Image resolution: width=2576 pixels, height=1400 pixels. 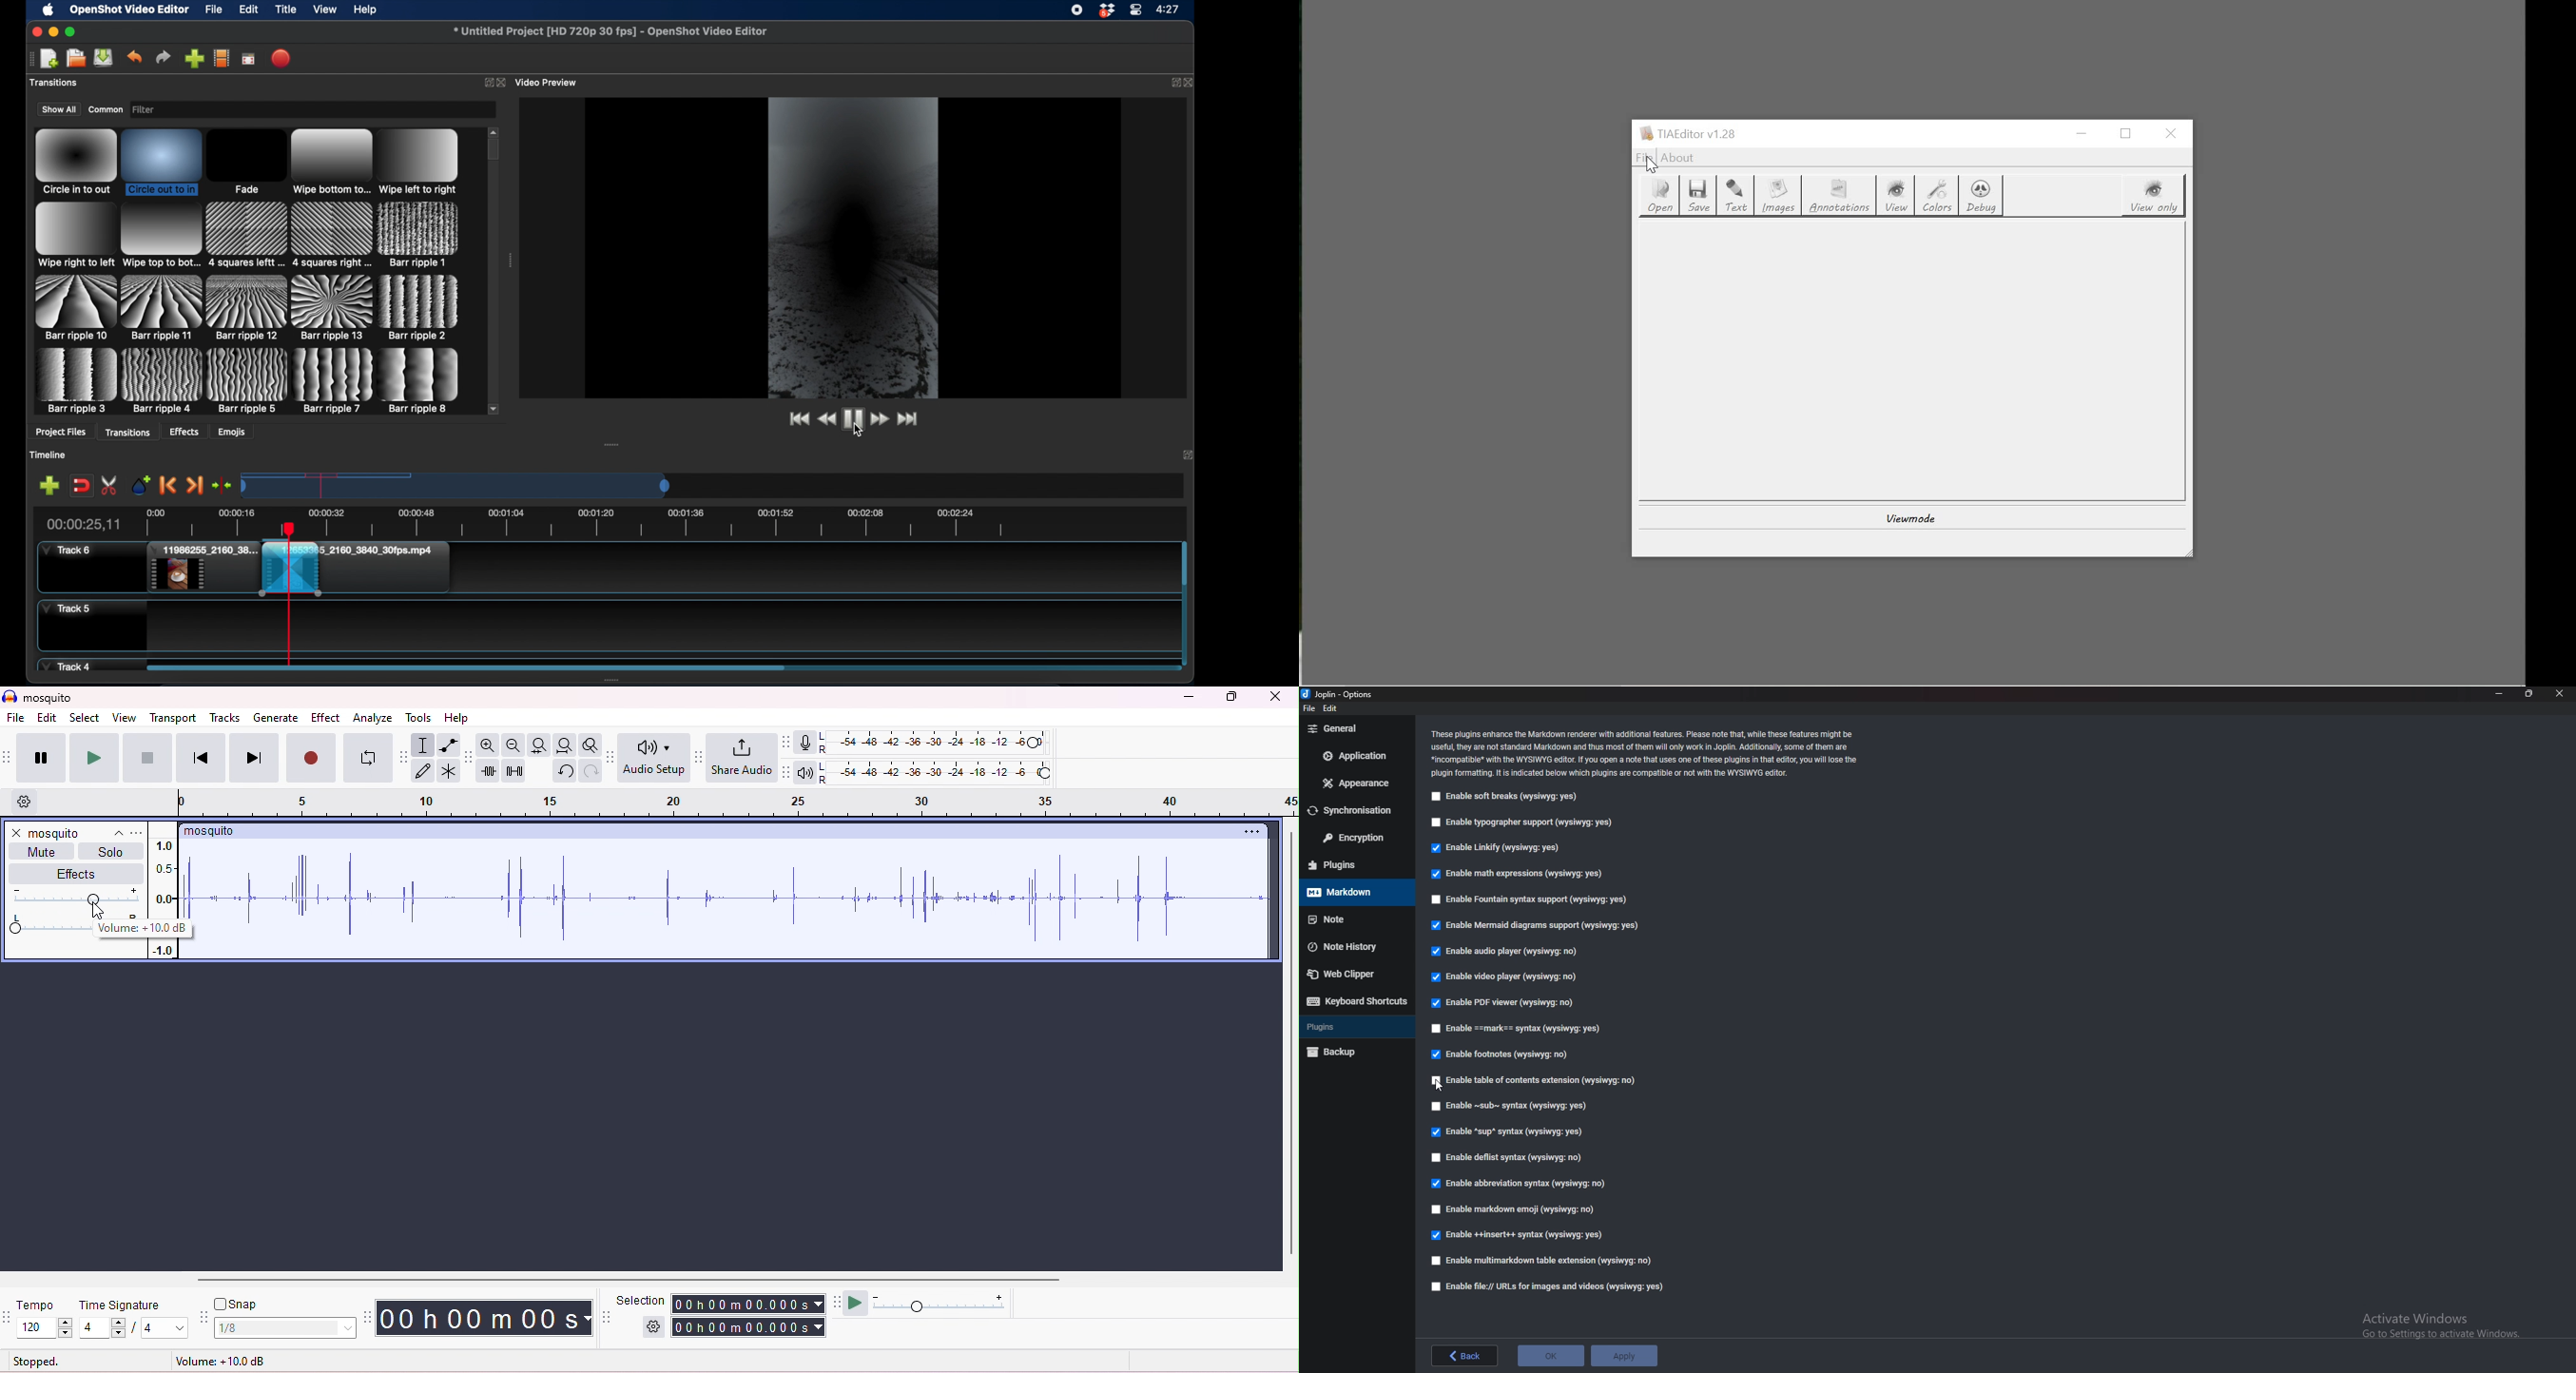 What do you see at coordinates (139, 833) in the screenshot?
I see `options` at bounding box center [139, 833].